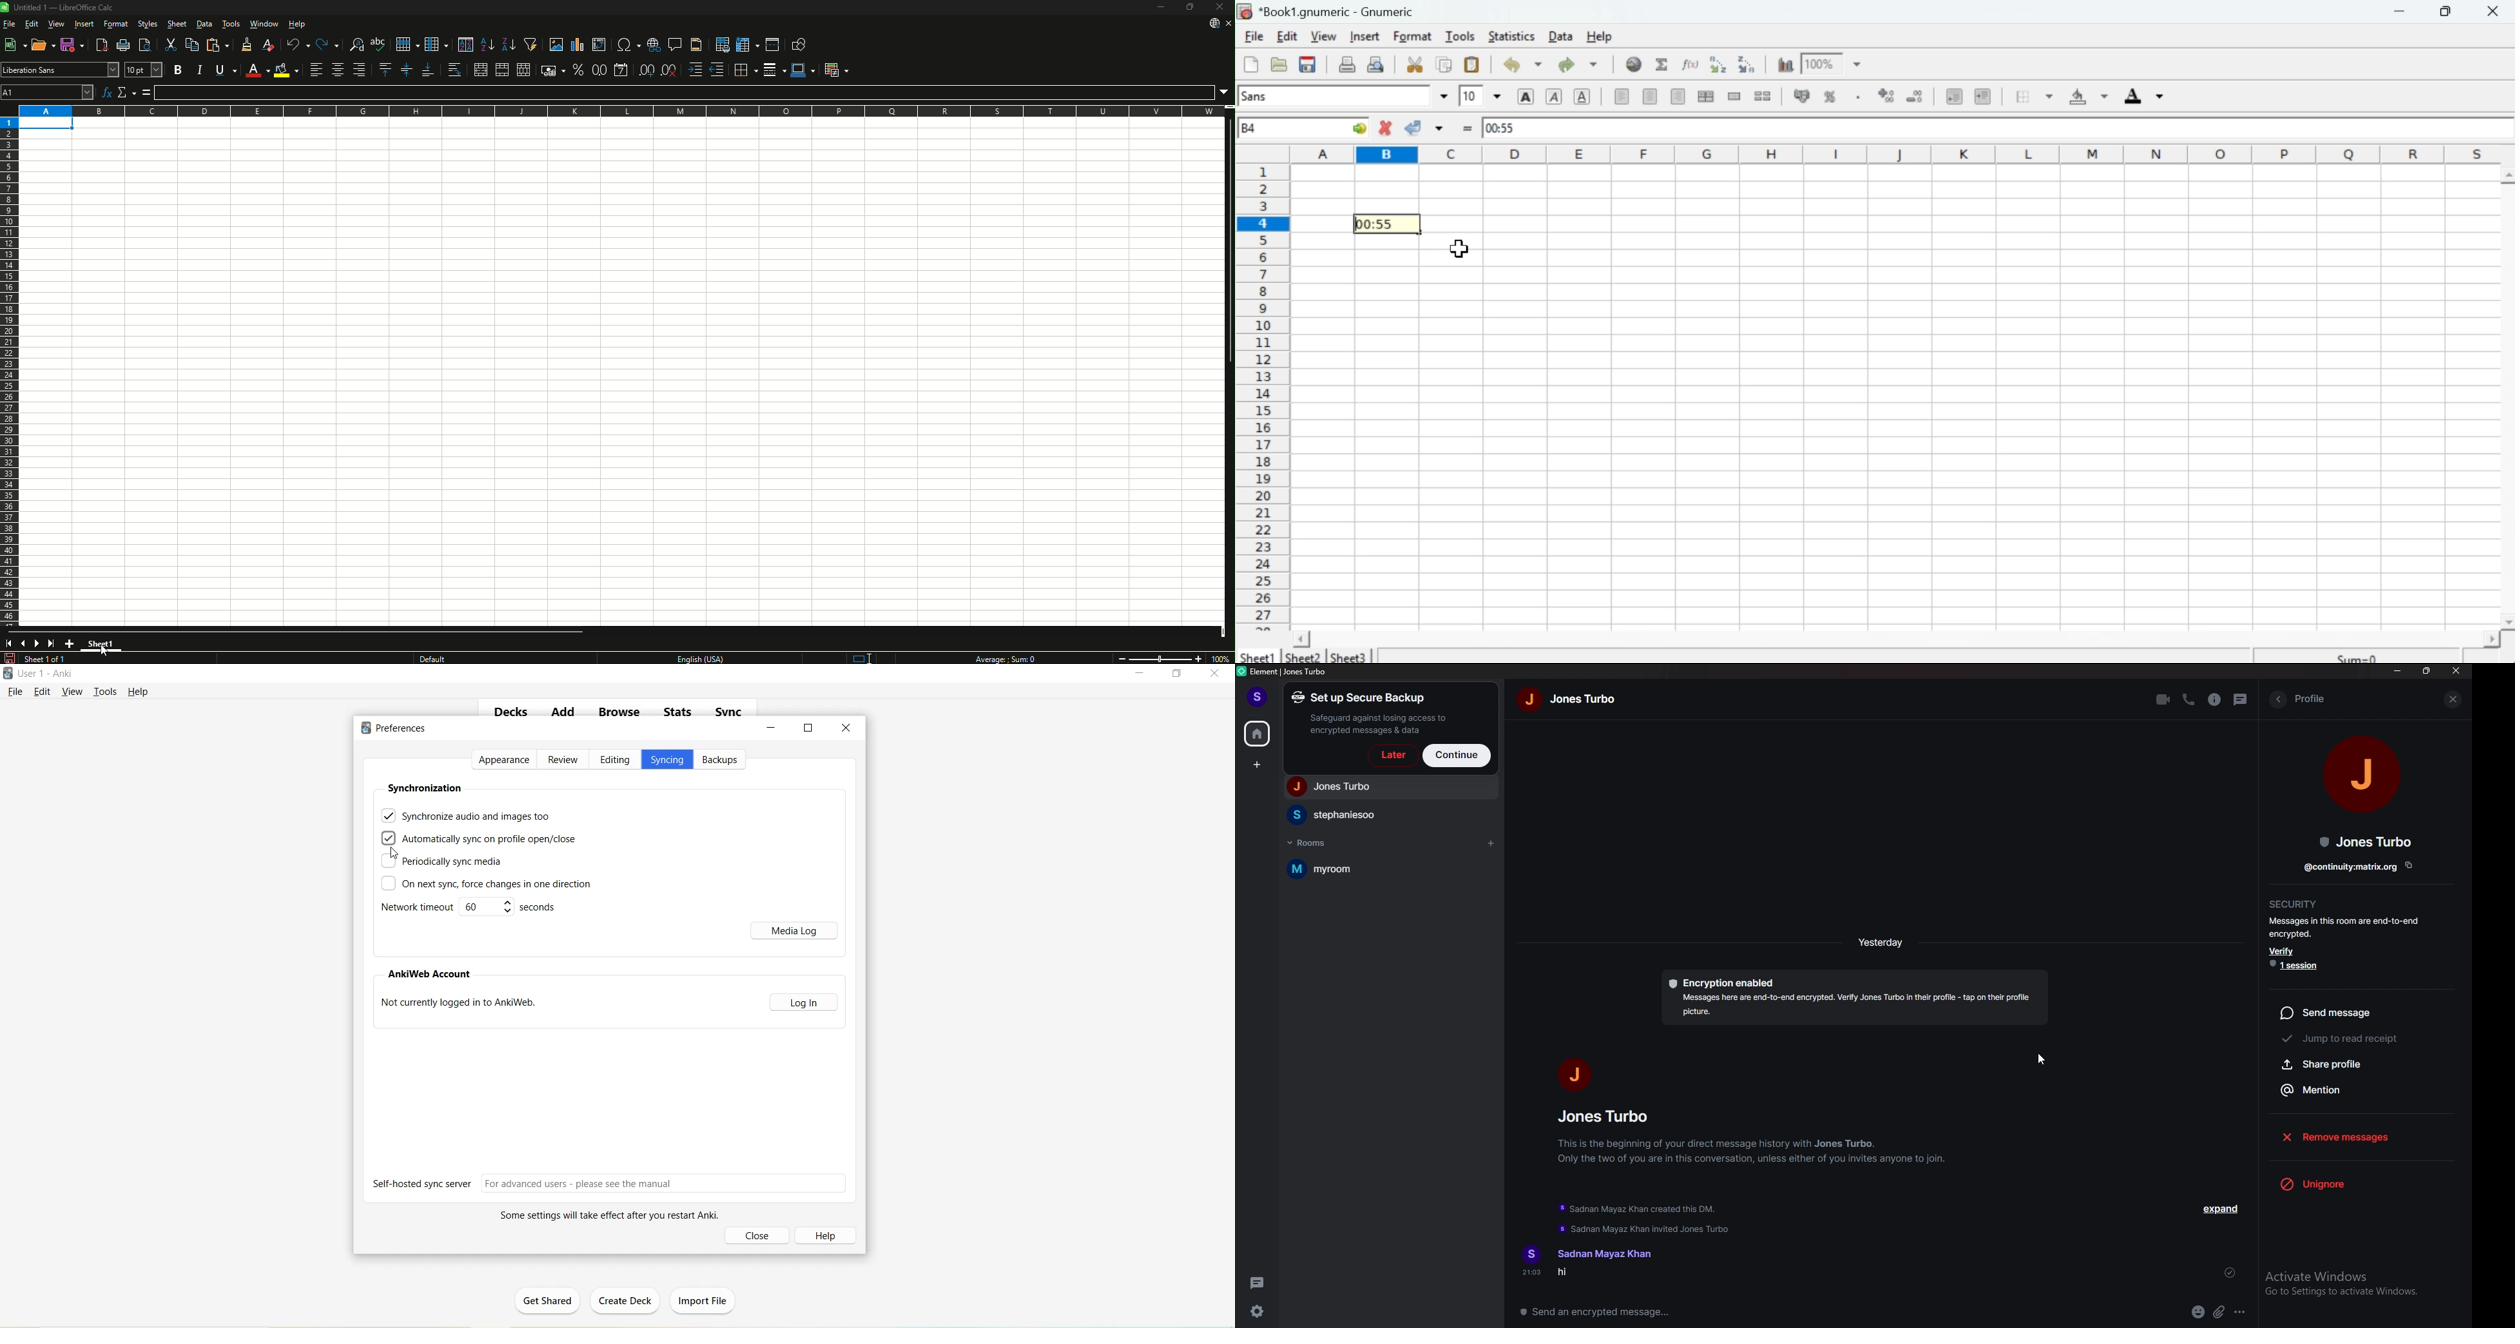 The image size is (2520, 1344). What do you see at coordinates (178, 70) in the screenshot?
I see `Bold` at bounding box center [178, 70].